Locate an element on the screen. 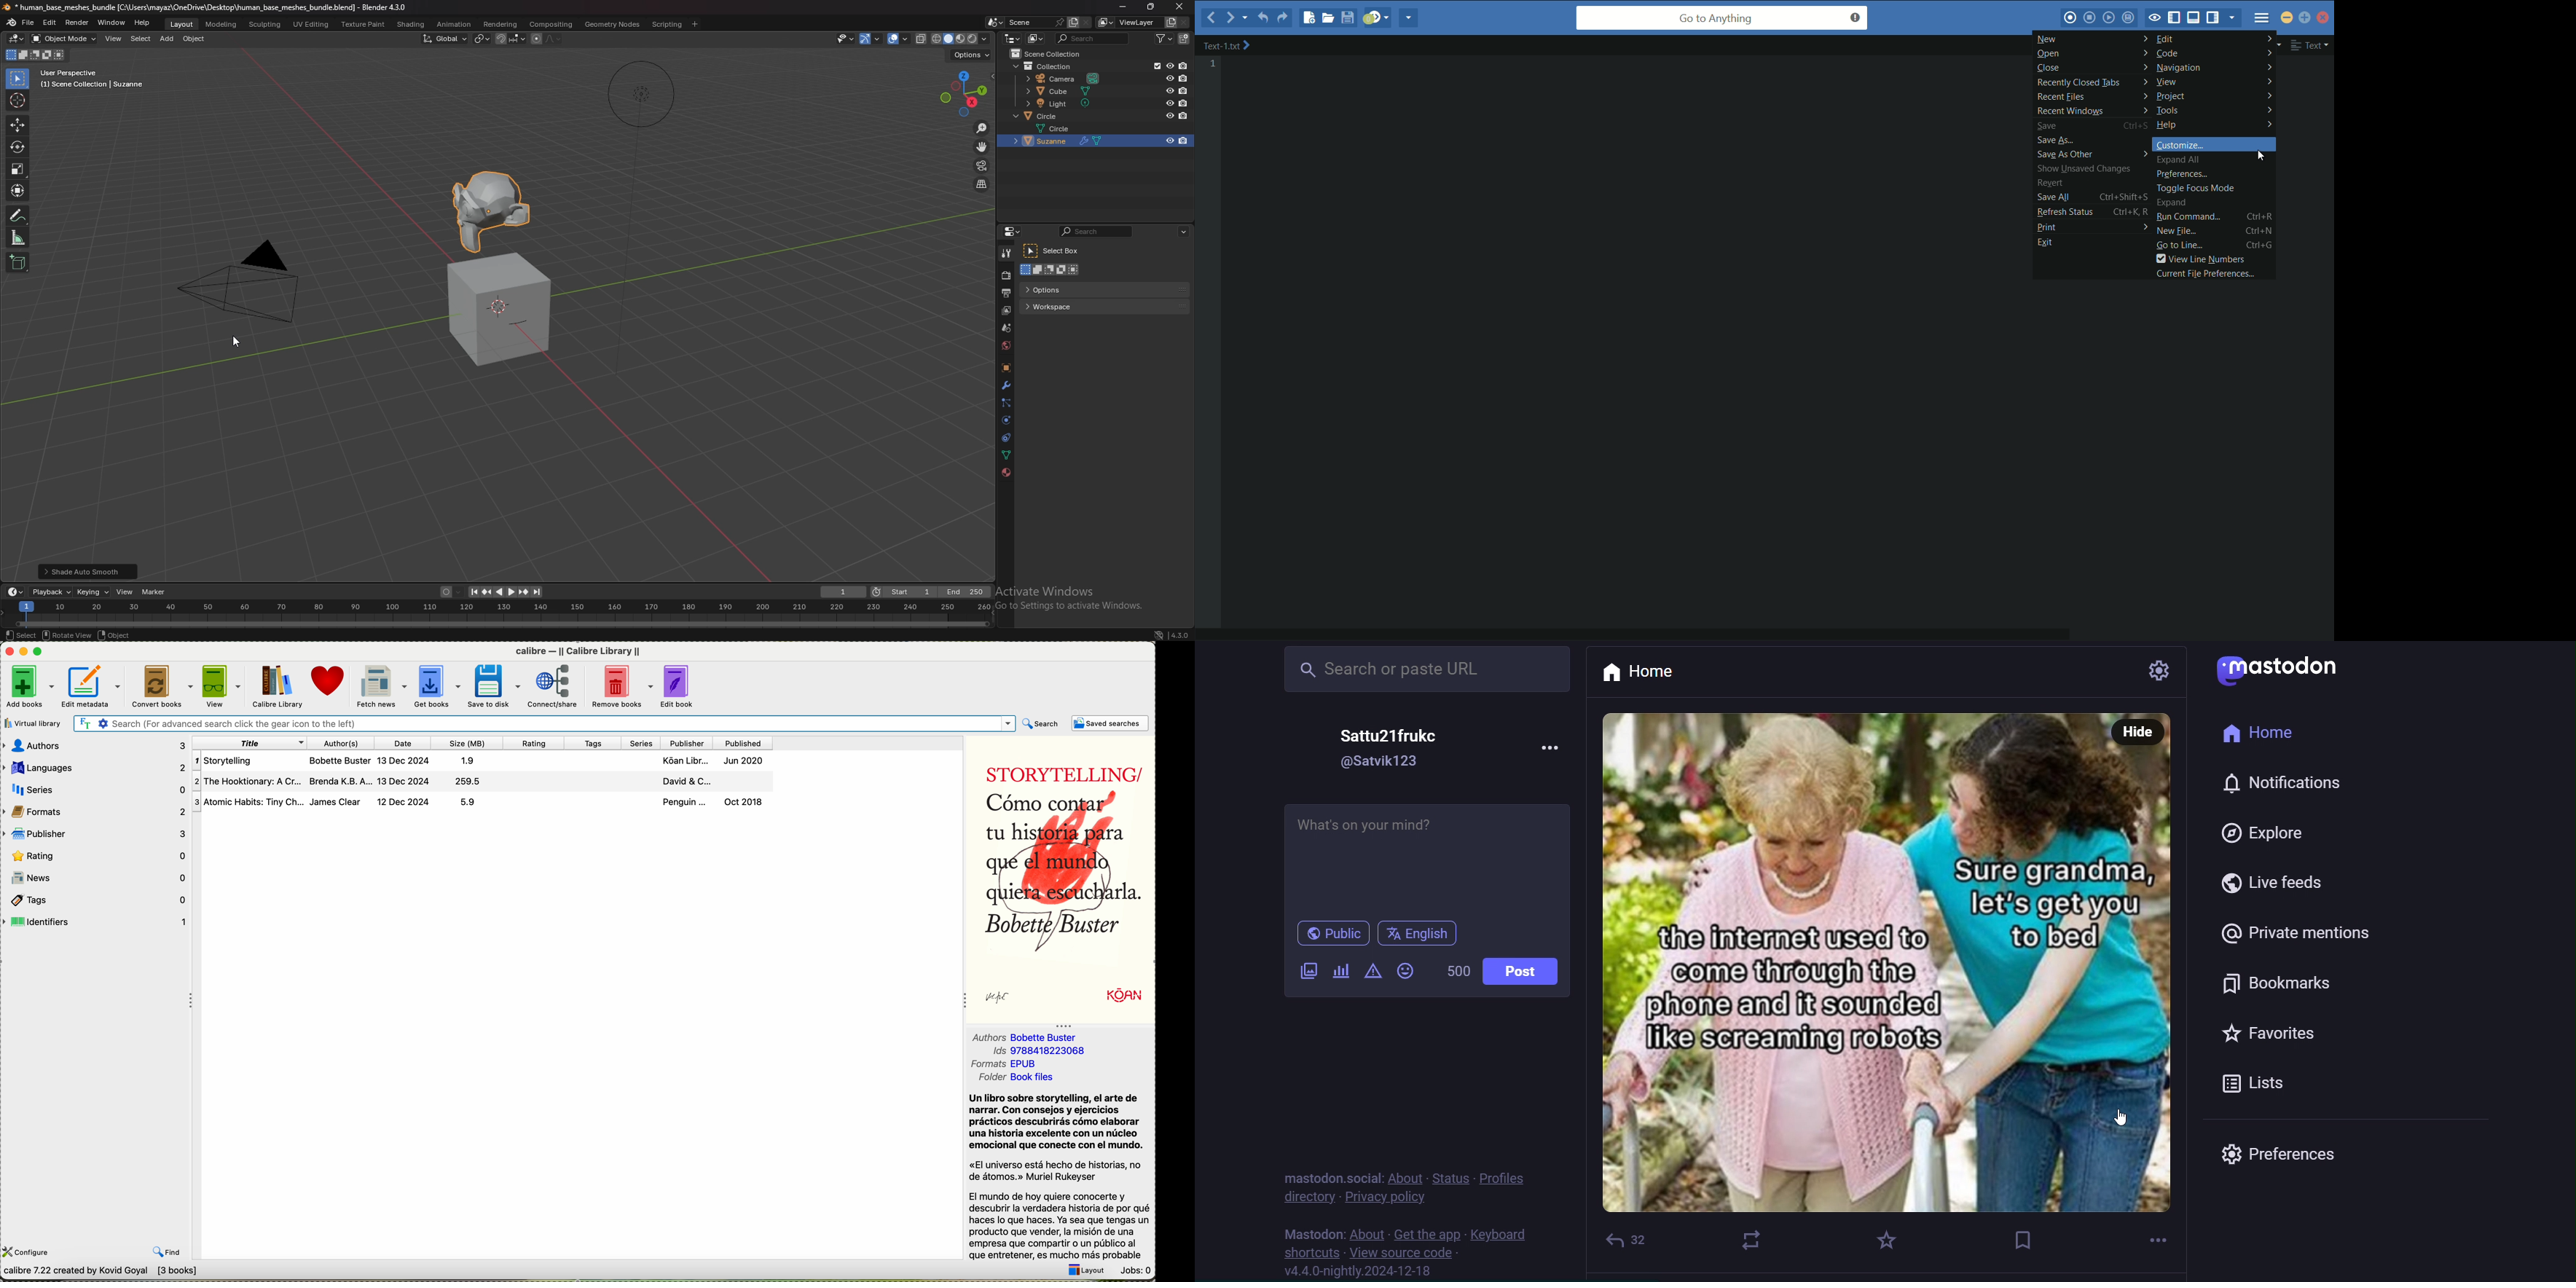  show gizmo is located at coordinates (871, 39).